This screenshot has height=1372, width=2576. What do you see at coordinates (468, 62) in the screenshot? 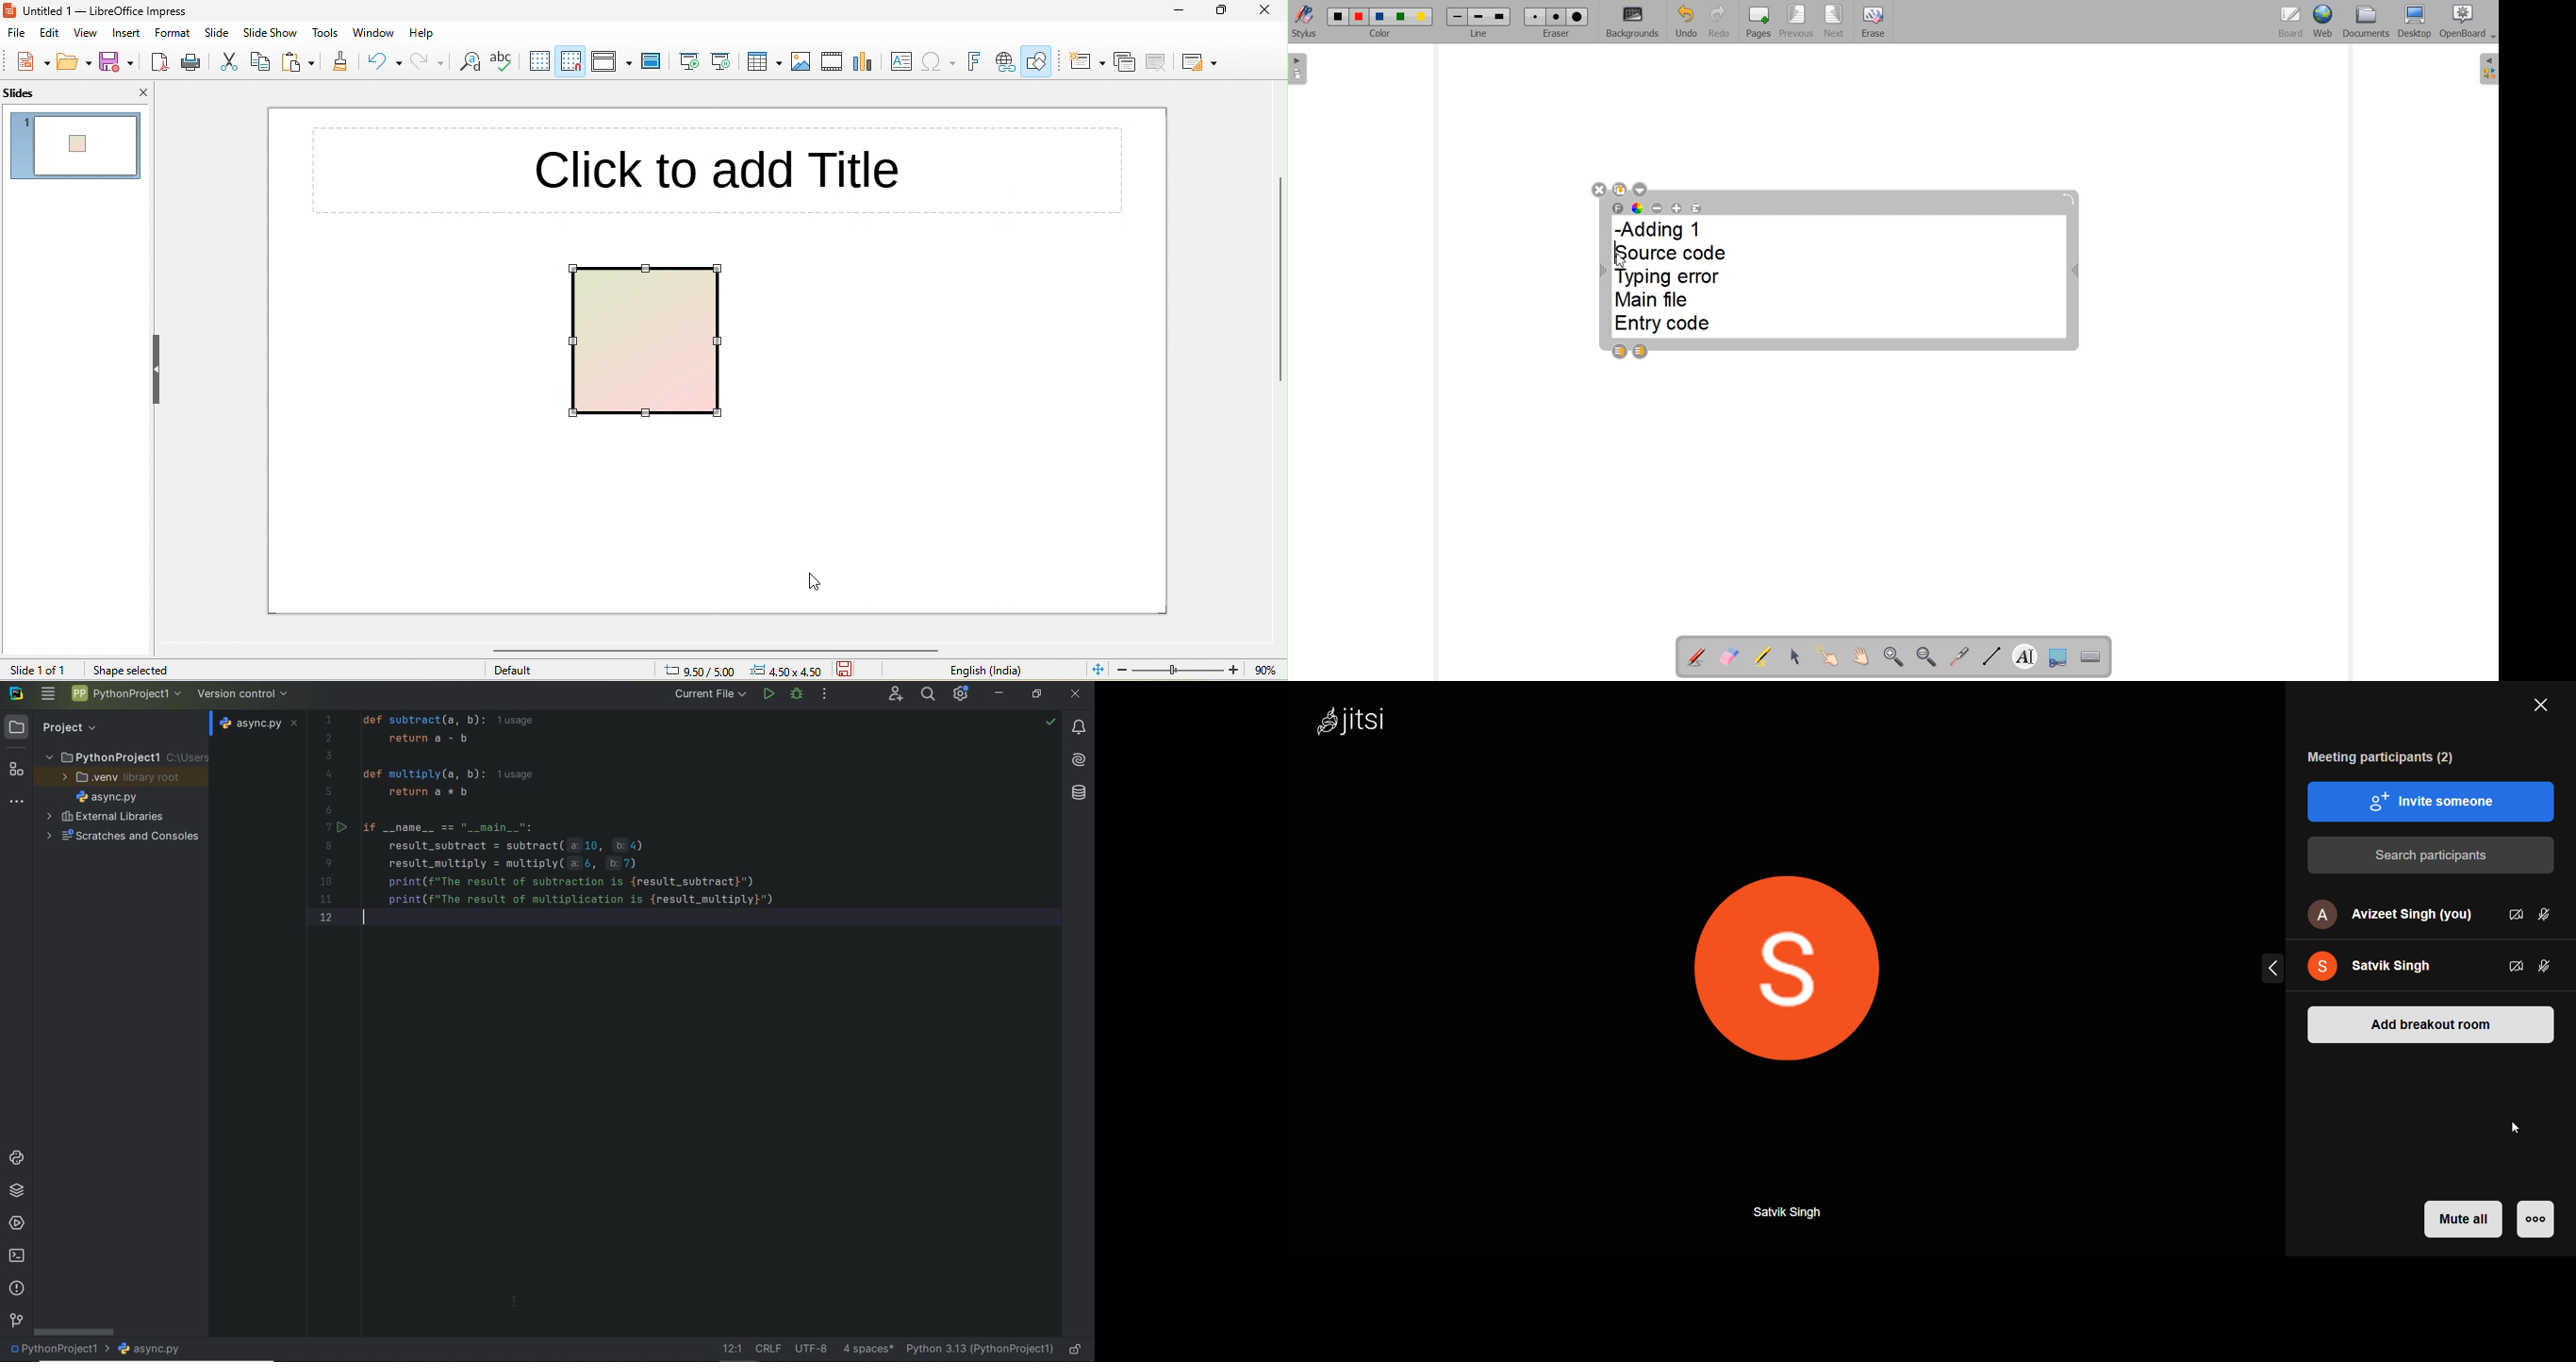
I see `find and replace` at bounding box center [468, 62].